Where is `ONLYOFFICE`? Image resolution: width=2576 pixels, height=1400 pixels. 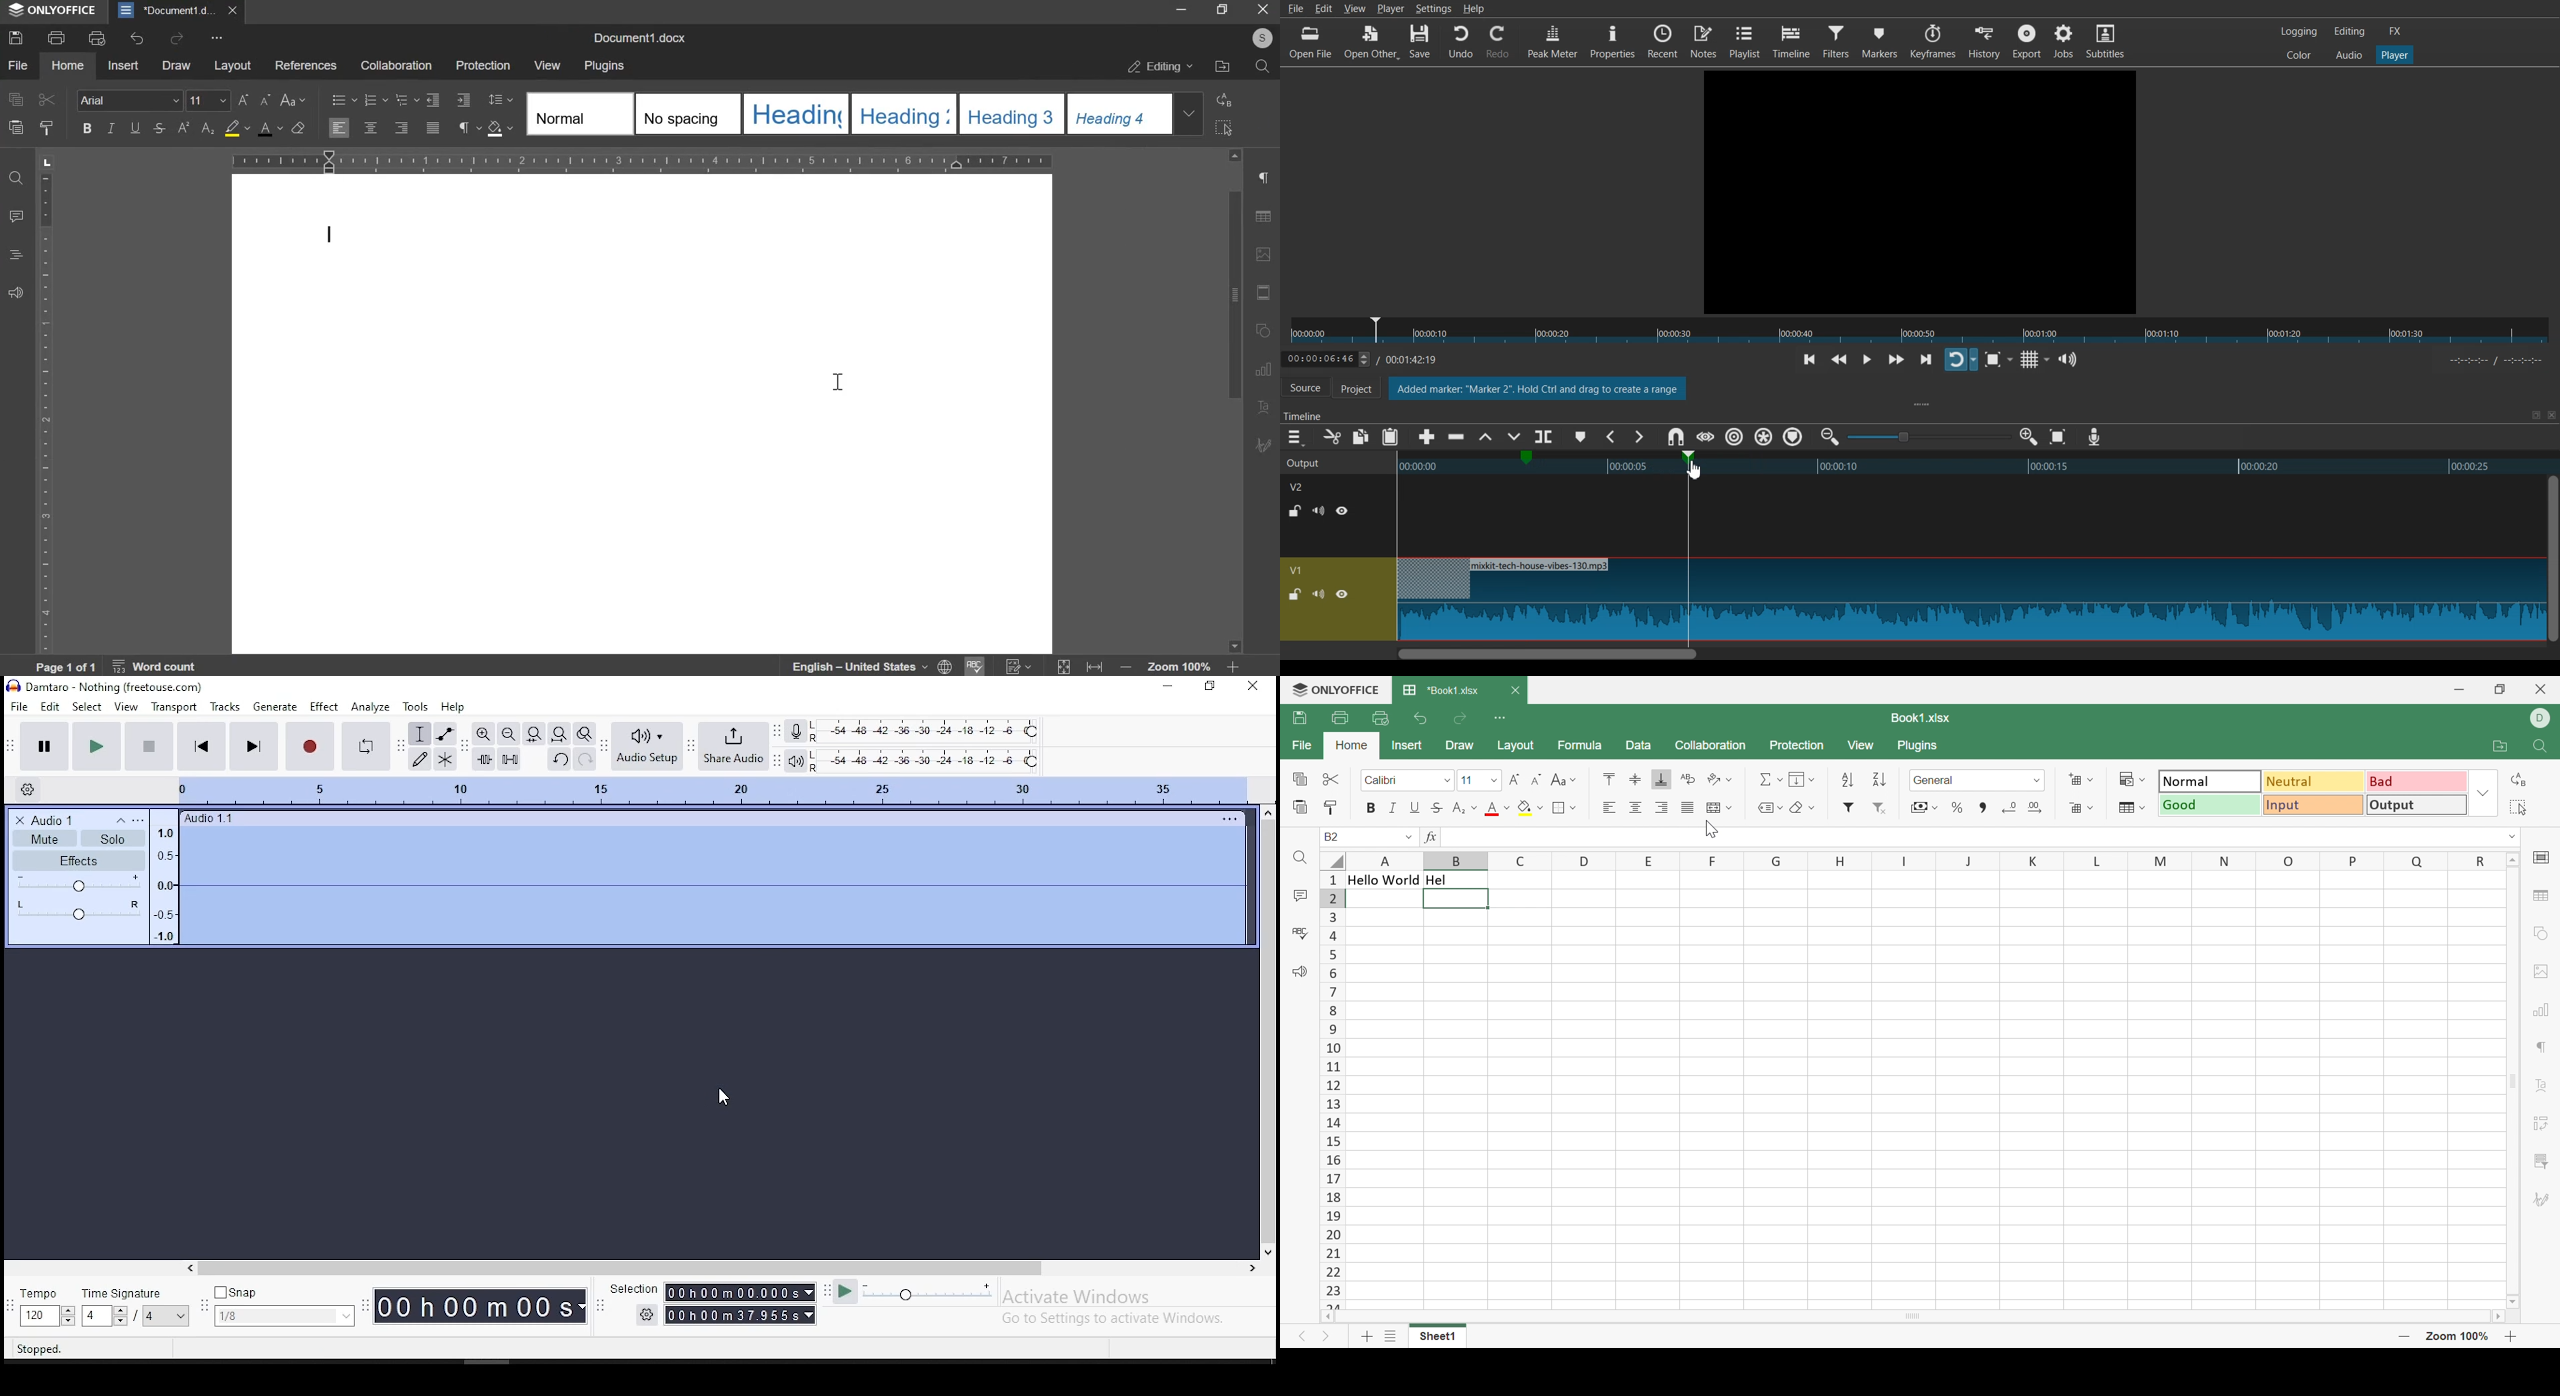
ONLYOFFICE is located at coordinates (64, 9).